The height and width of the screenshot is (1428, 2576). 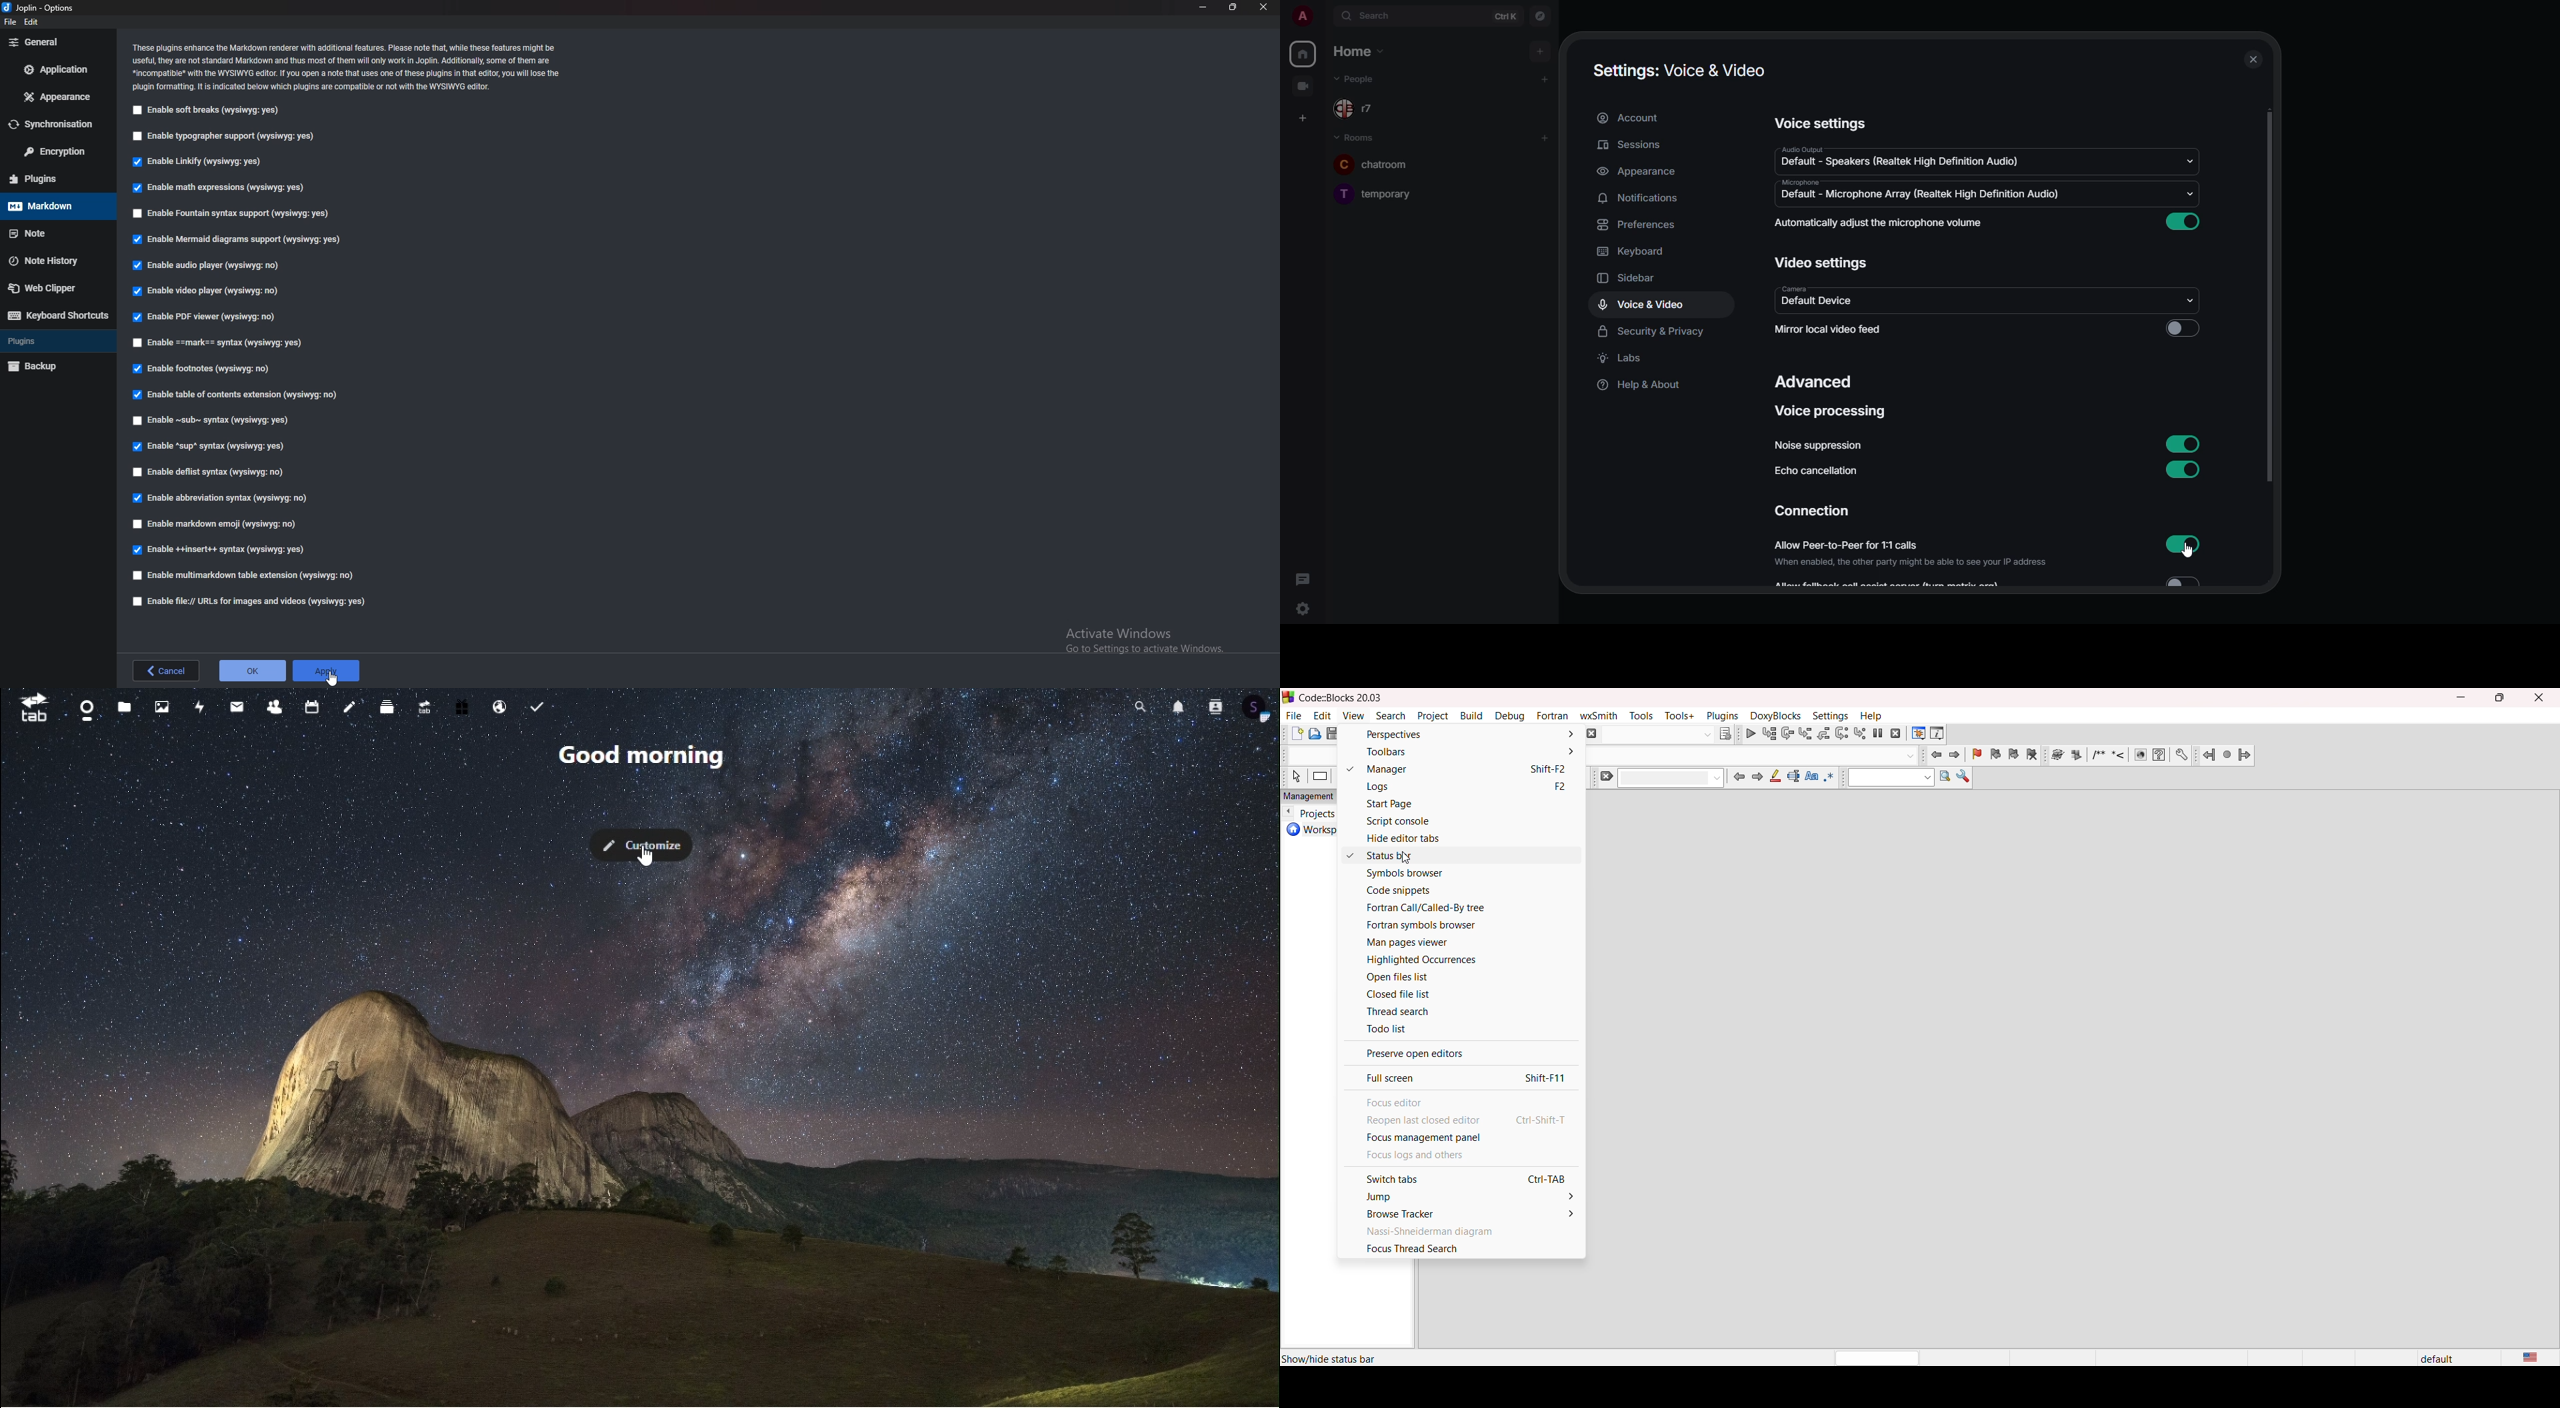 What do you see at coordinates (323, 671) in the screenshot?
I see `apply` at bounding box center [323, 671].